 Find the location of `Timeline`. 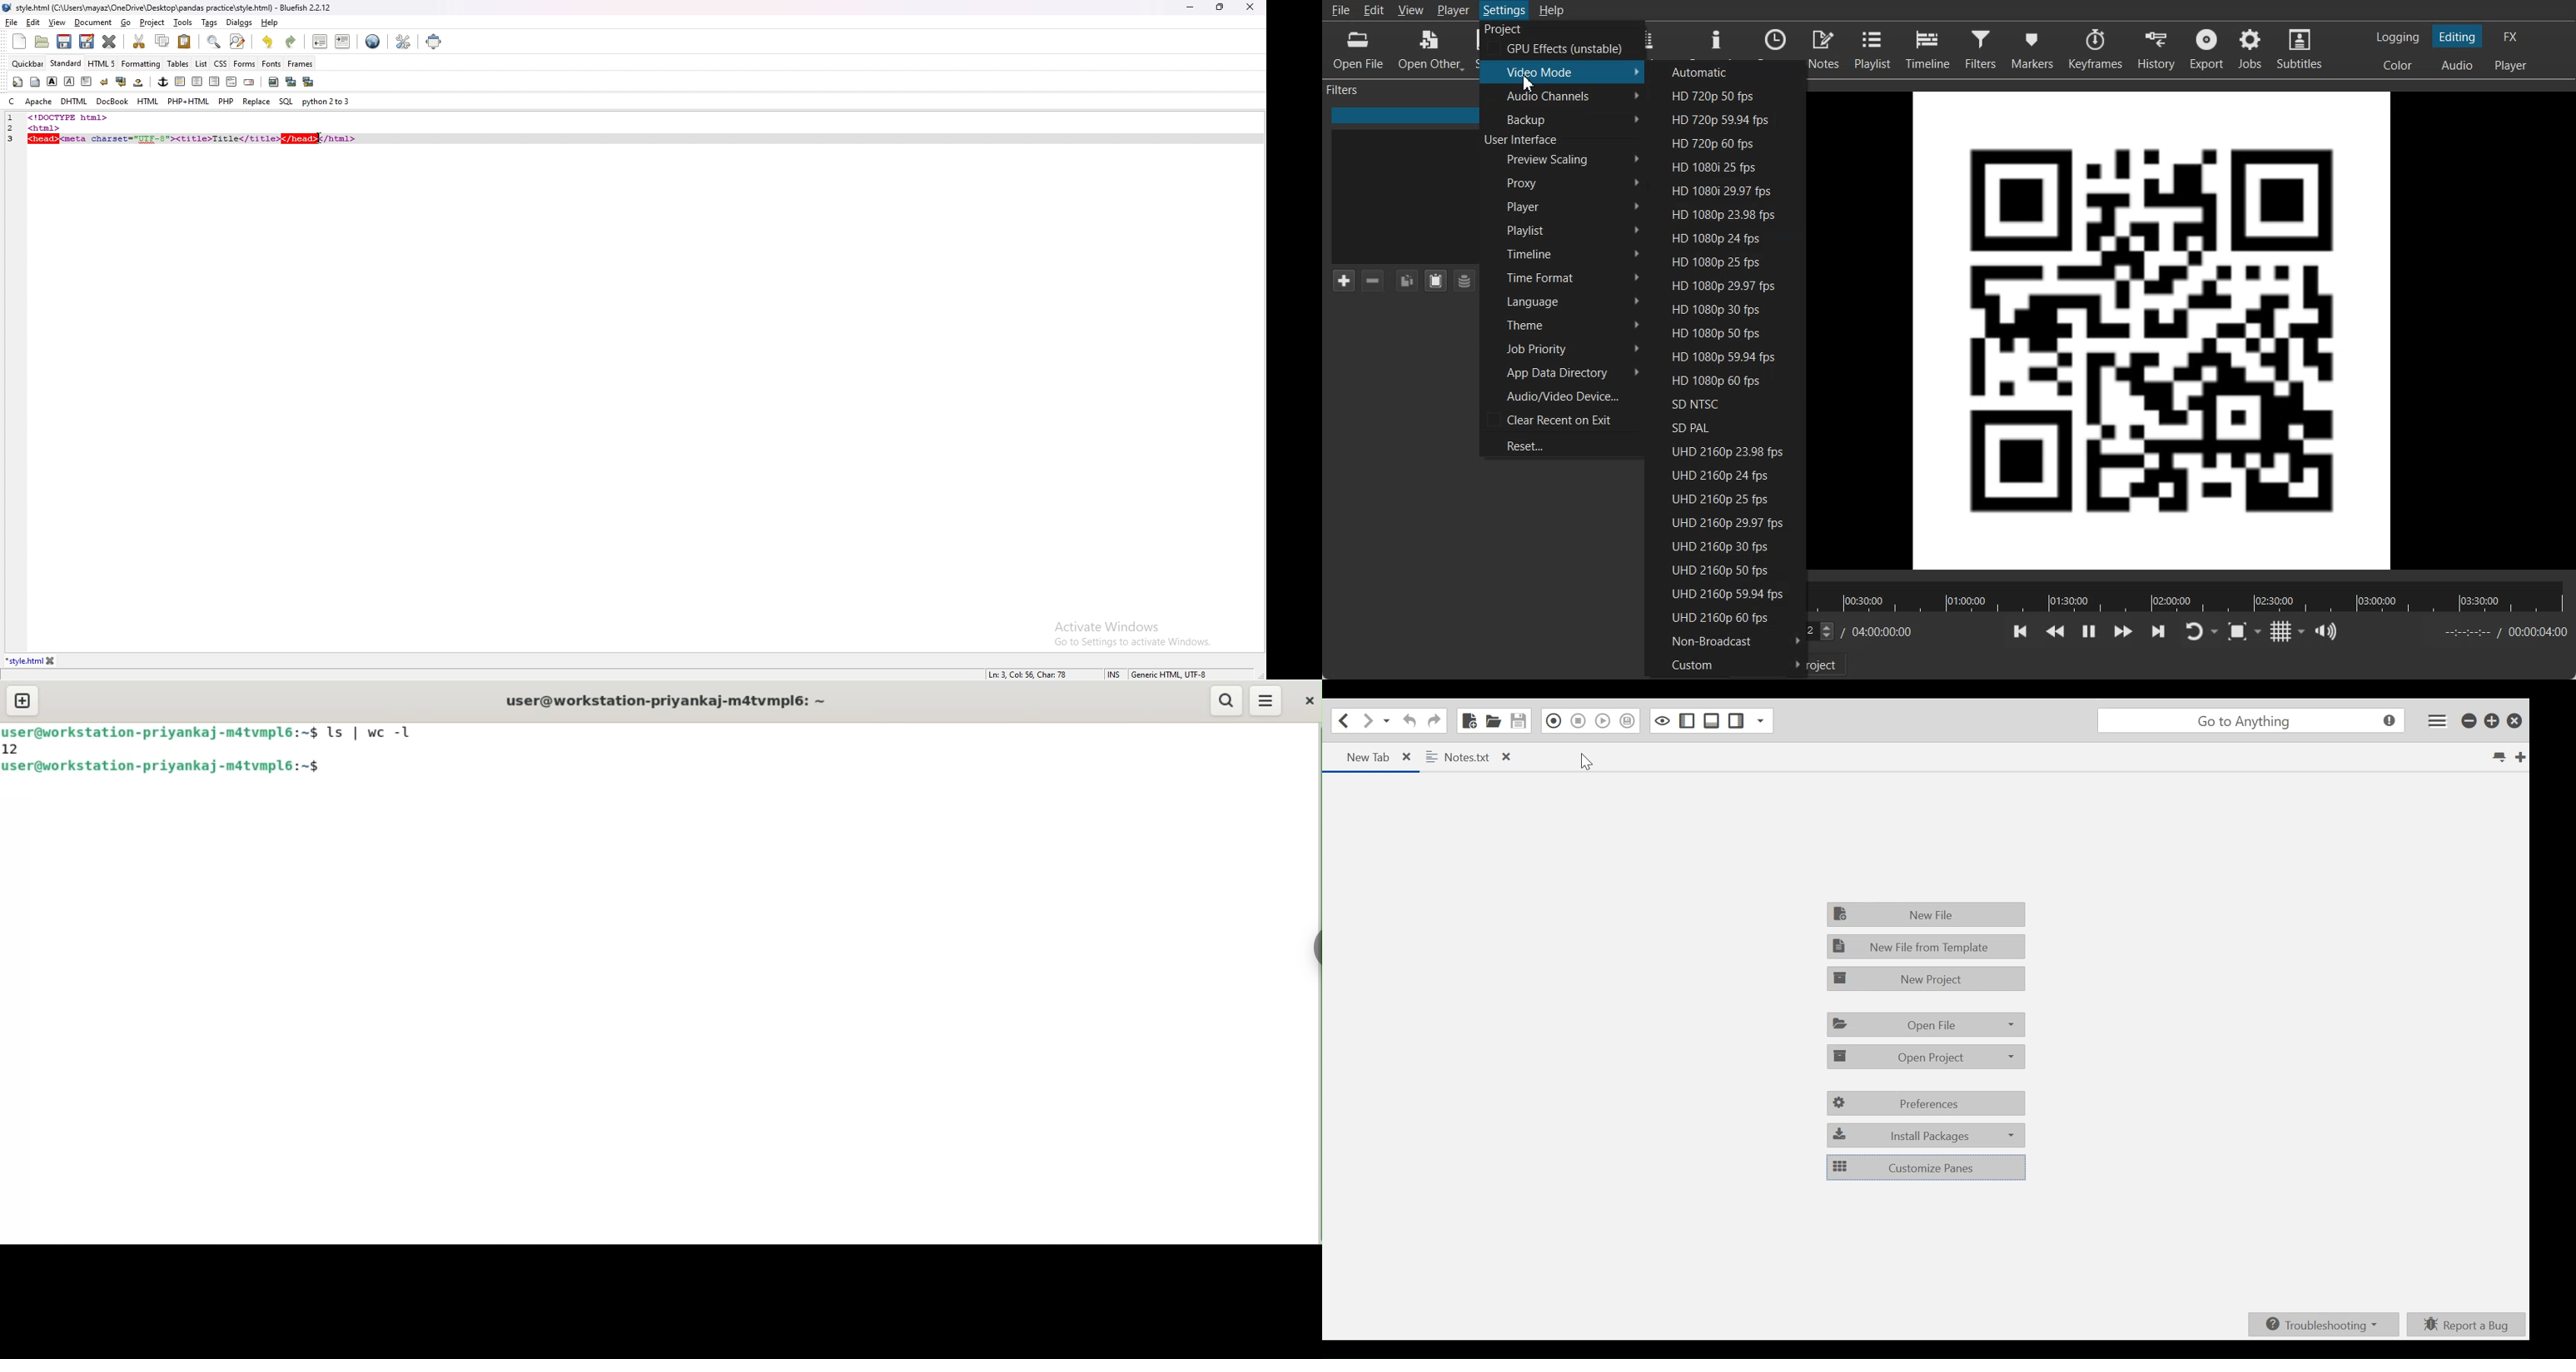

Timeline is located at coordinates (1562, 252).